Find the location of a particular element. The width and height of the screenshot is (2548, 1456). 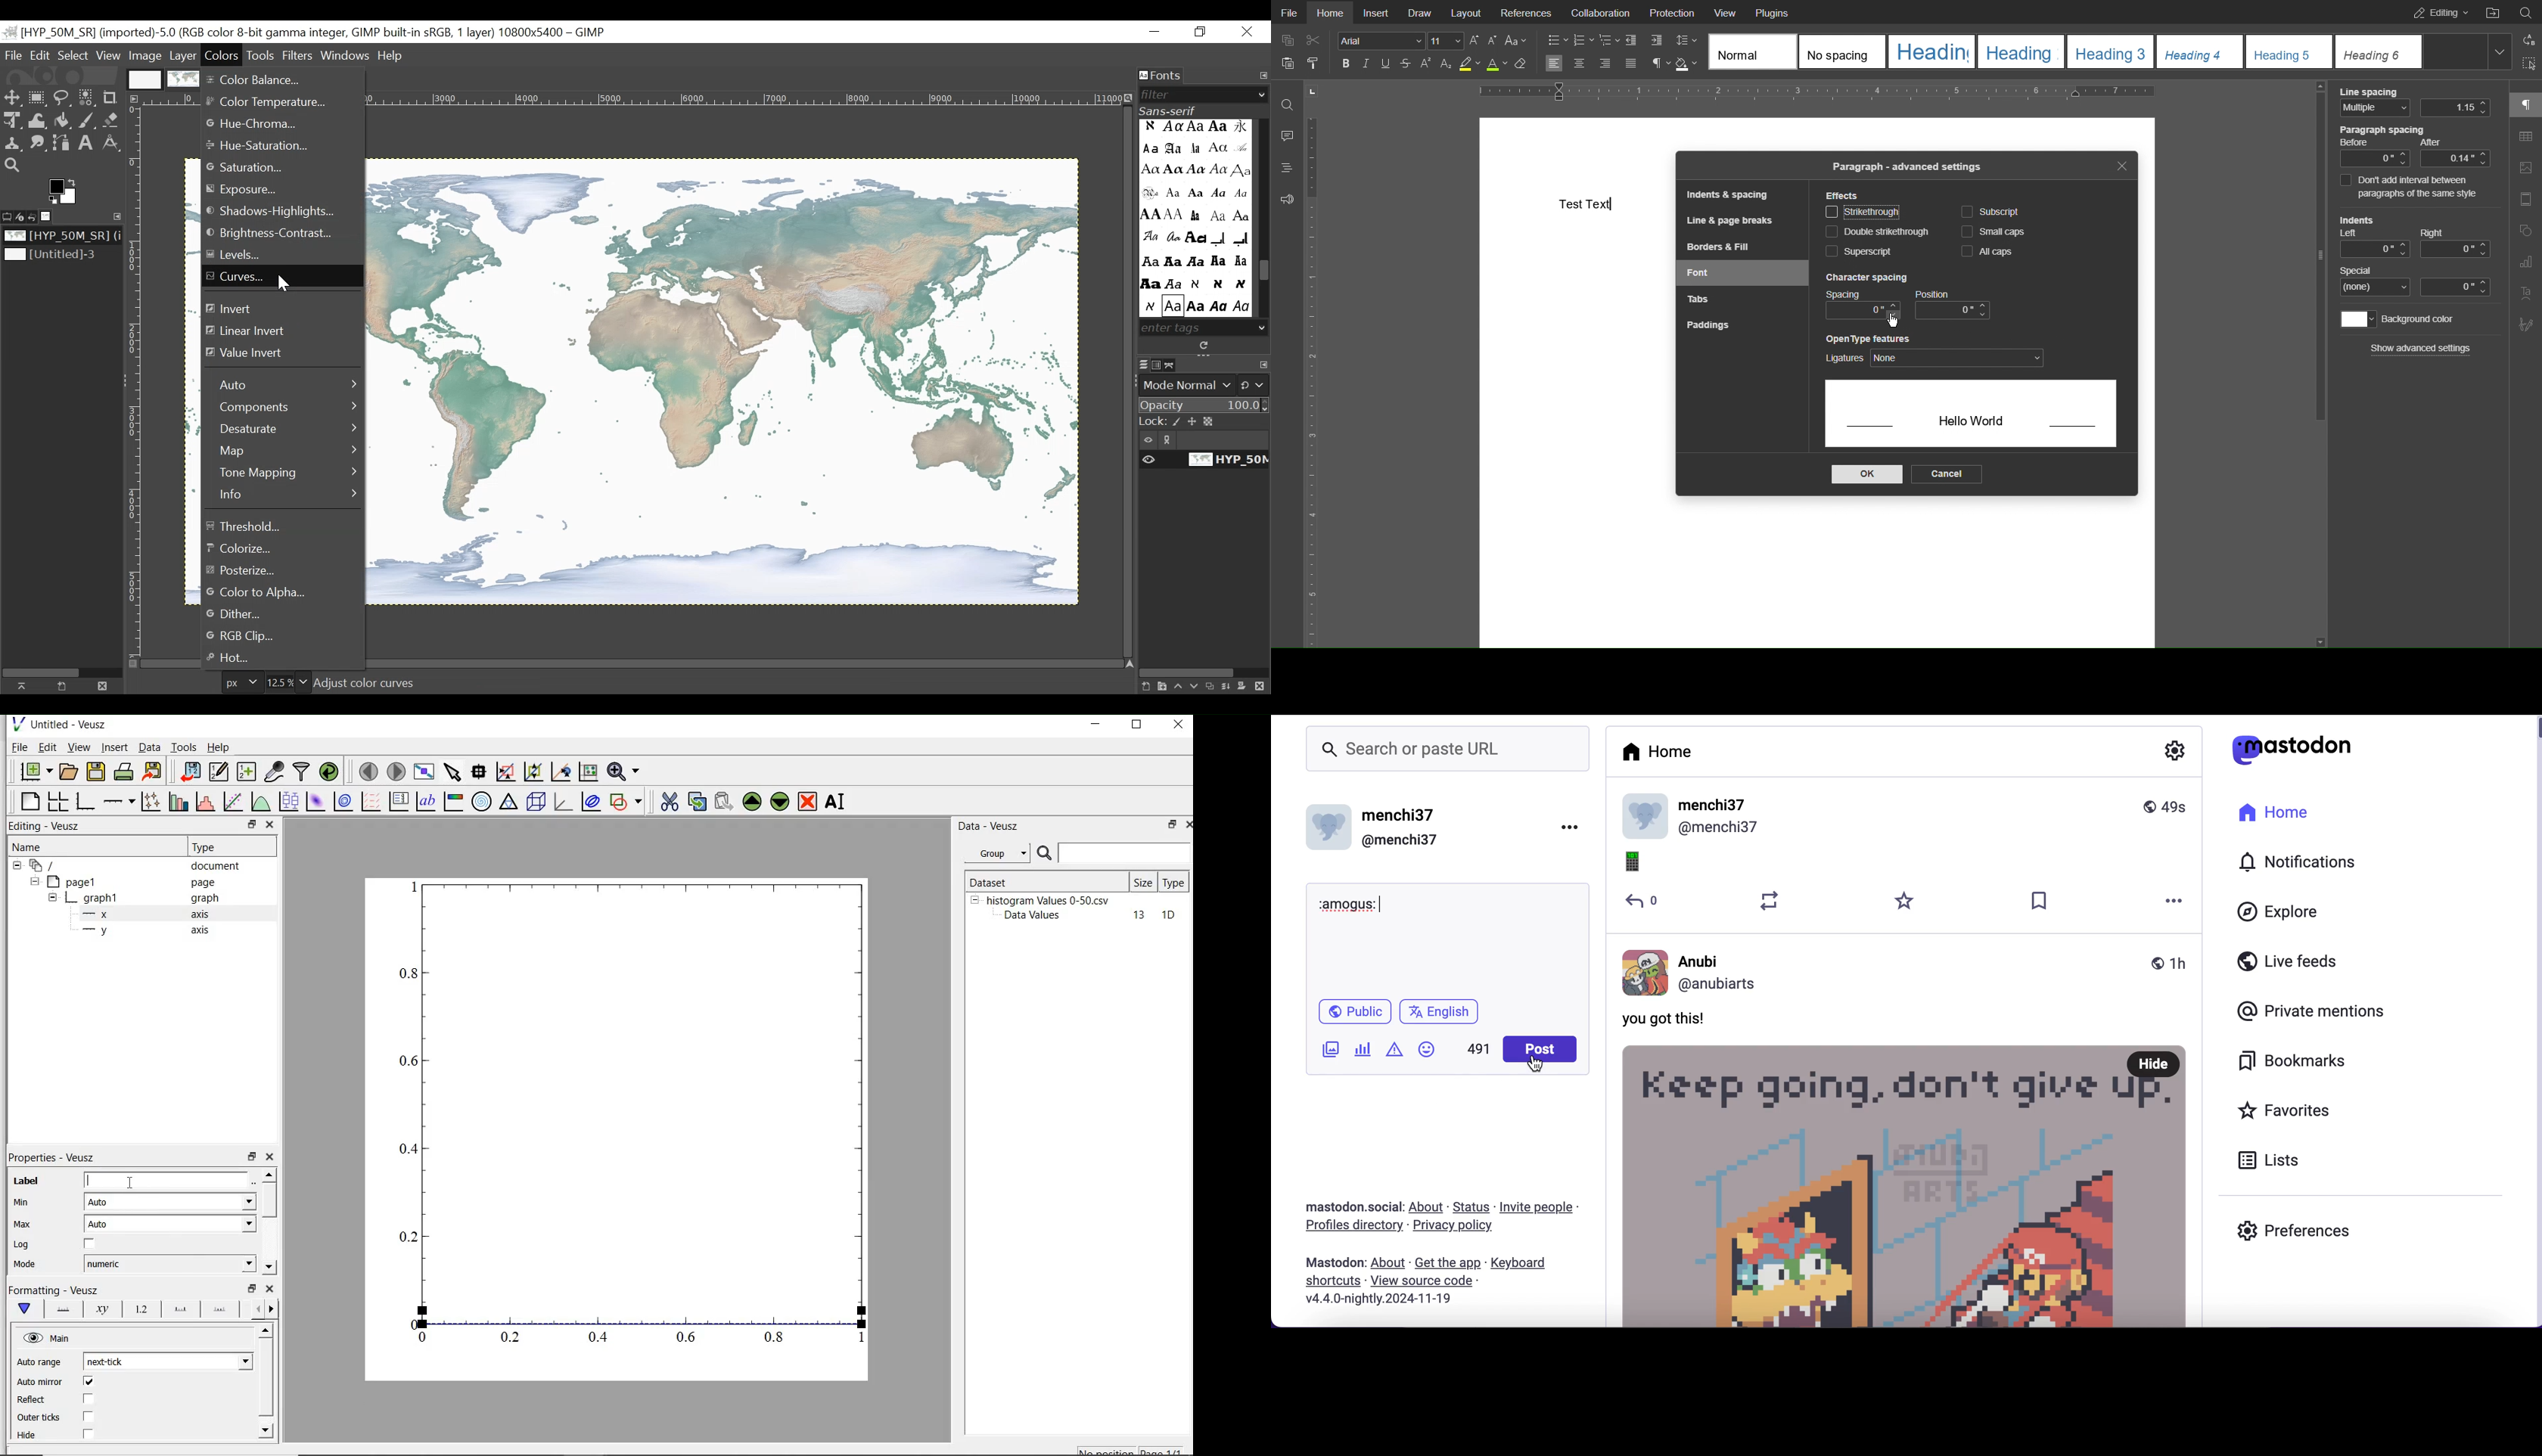

mastodon.social is located at coordinates (1352, 1208).